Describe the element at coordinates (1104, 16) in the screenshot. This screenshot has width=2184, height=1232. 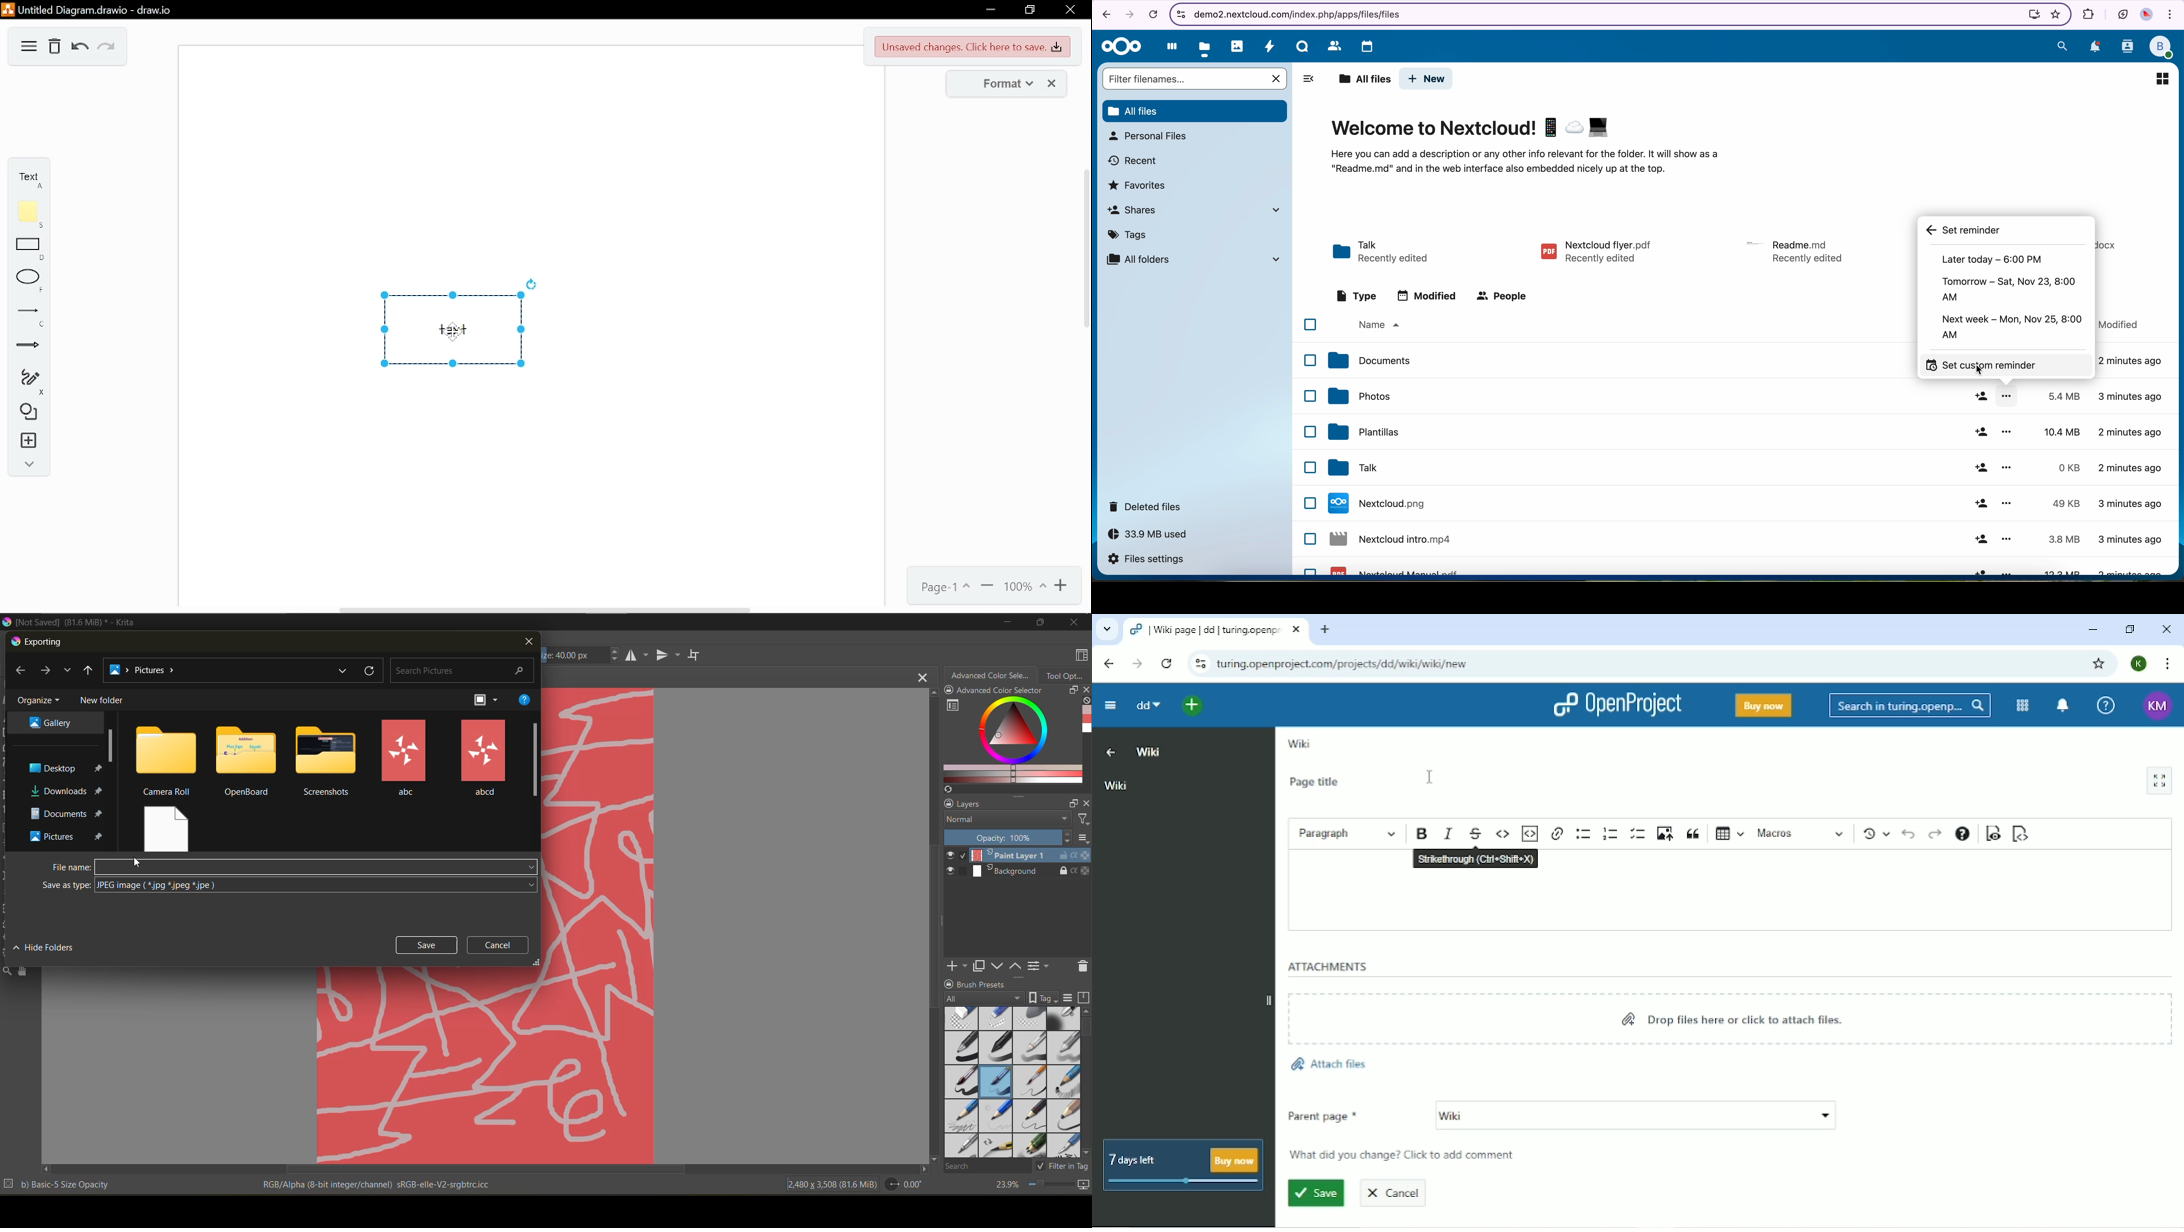
I see `navigate back` at that location.